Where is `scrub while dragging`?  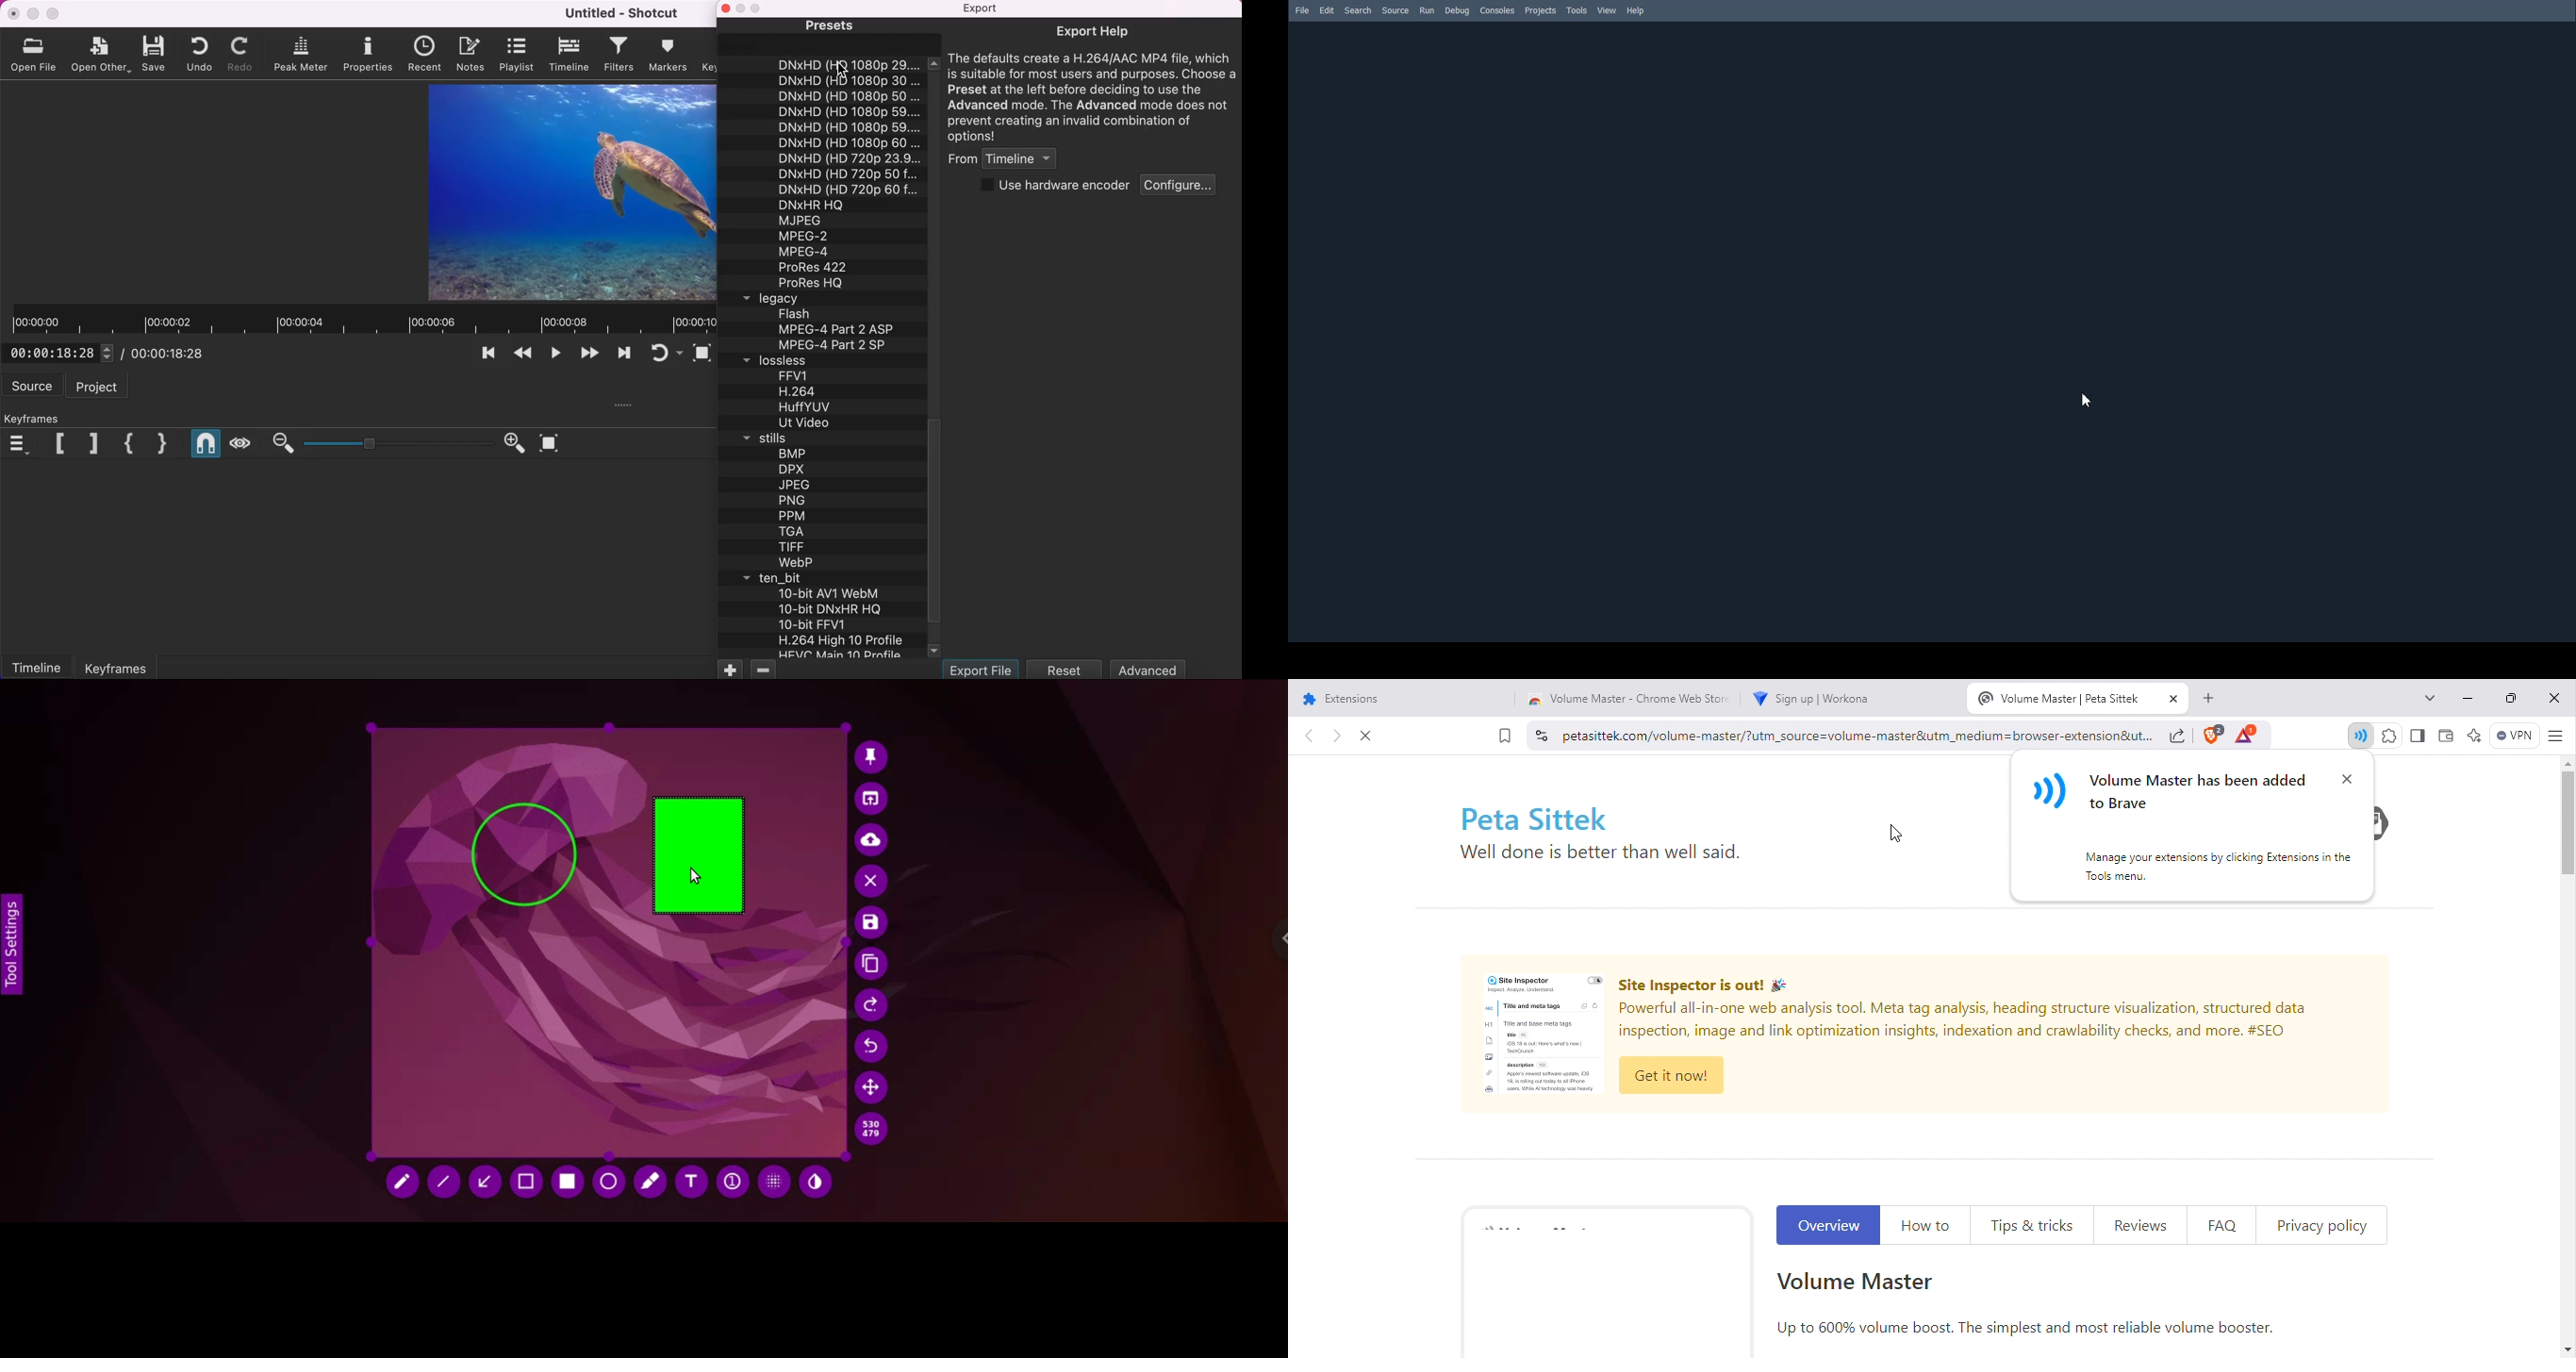
scrub while dragging is located at coordinates (241, 442).